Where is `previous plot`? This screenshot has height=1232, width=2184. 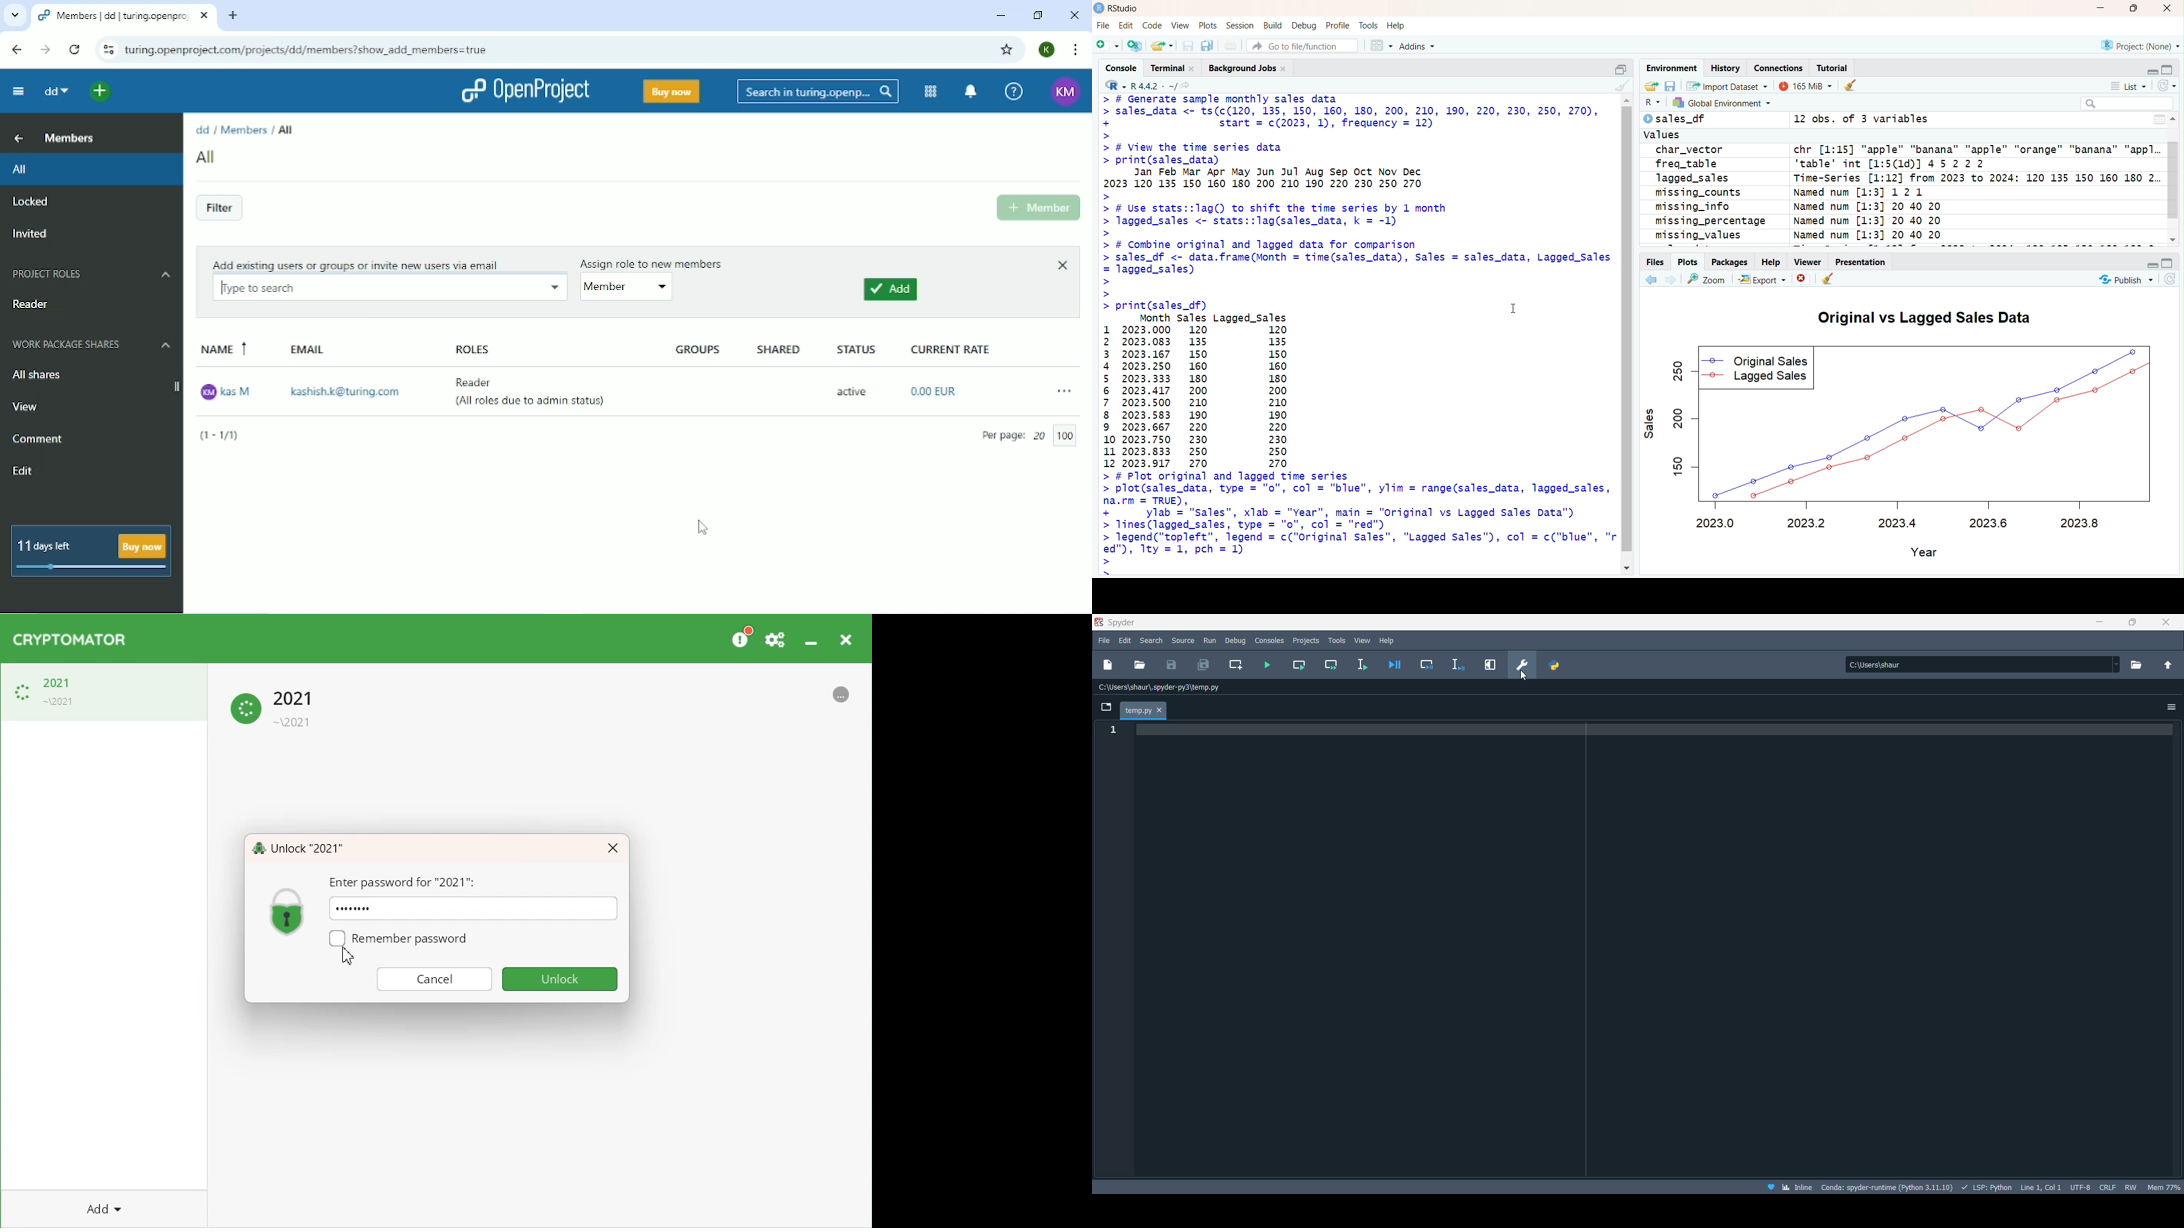 previous plot is located at coordinates (1653, 280).